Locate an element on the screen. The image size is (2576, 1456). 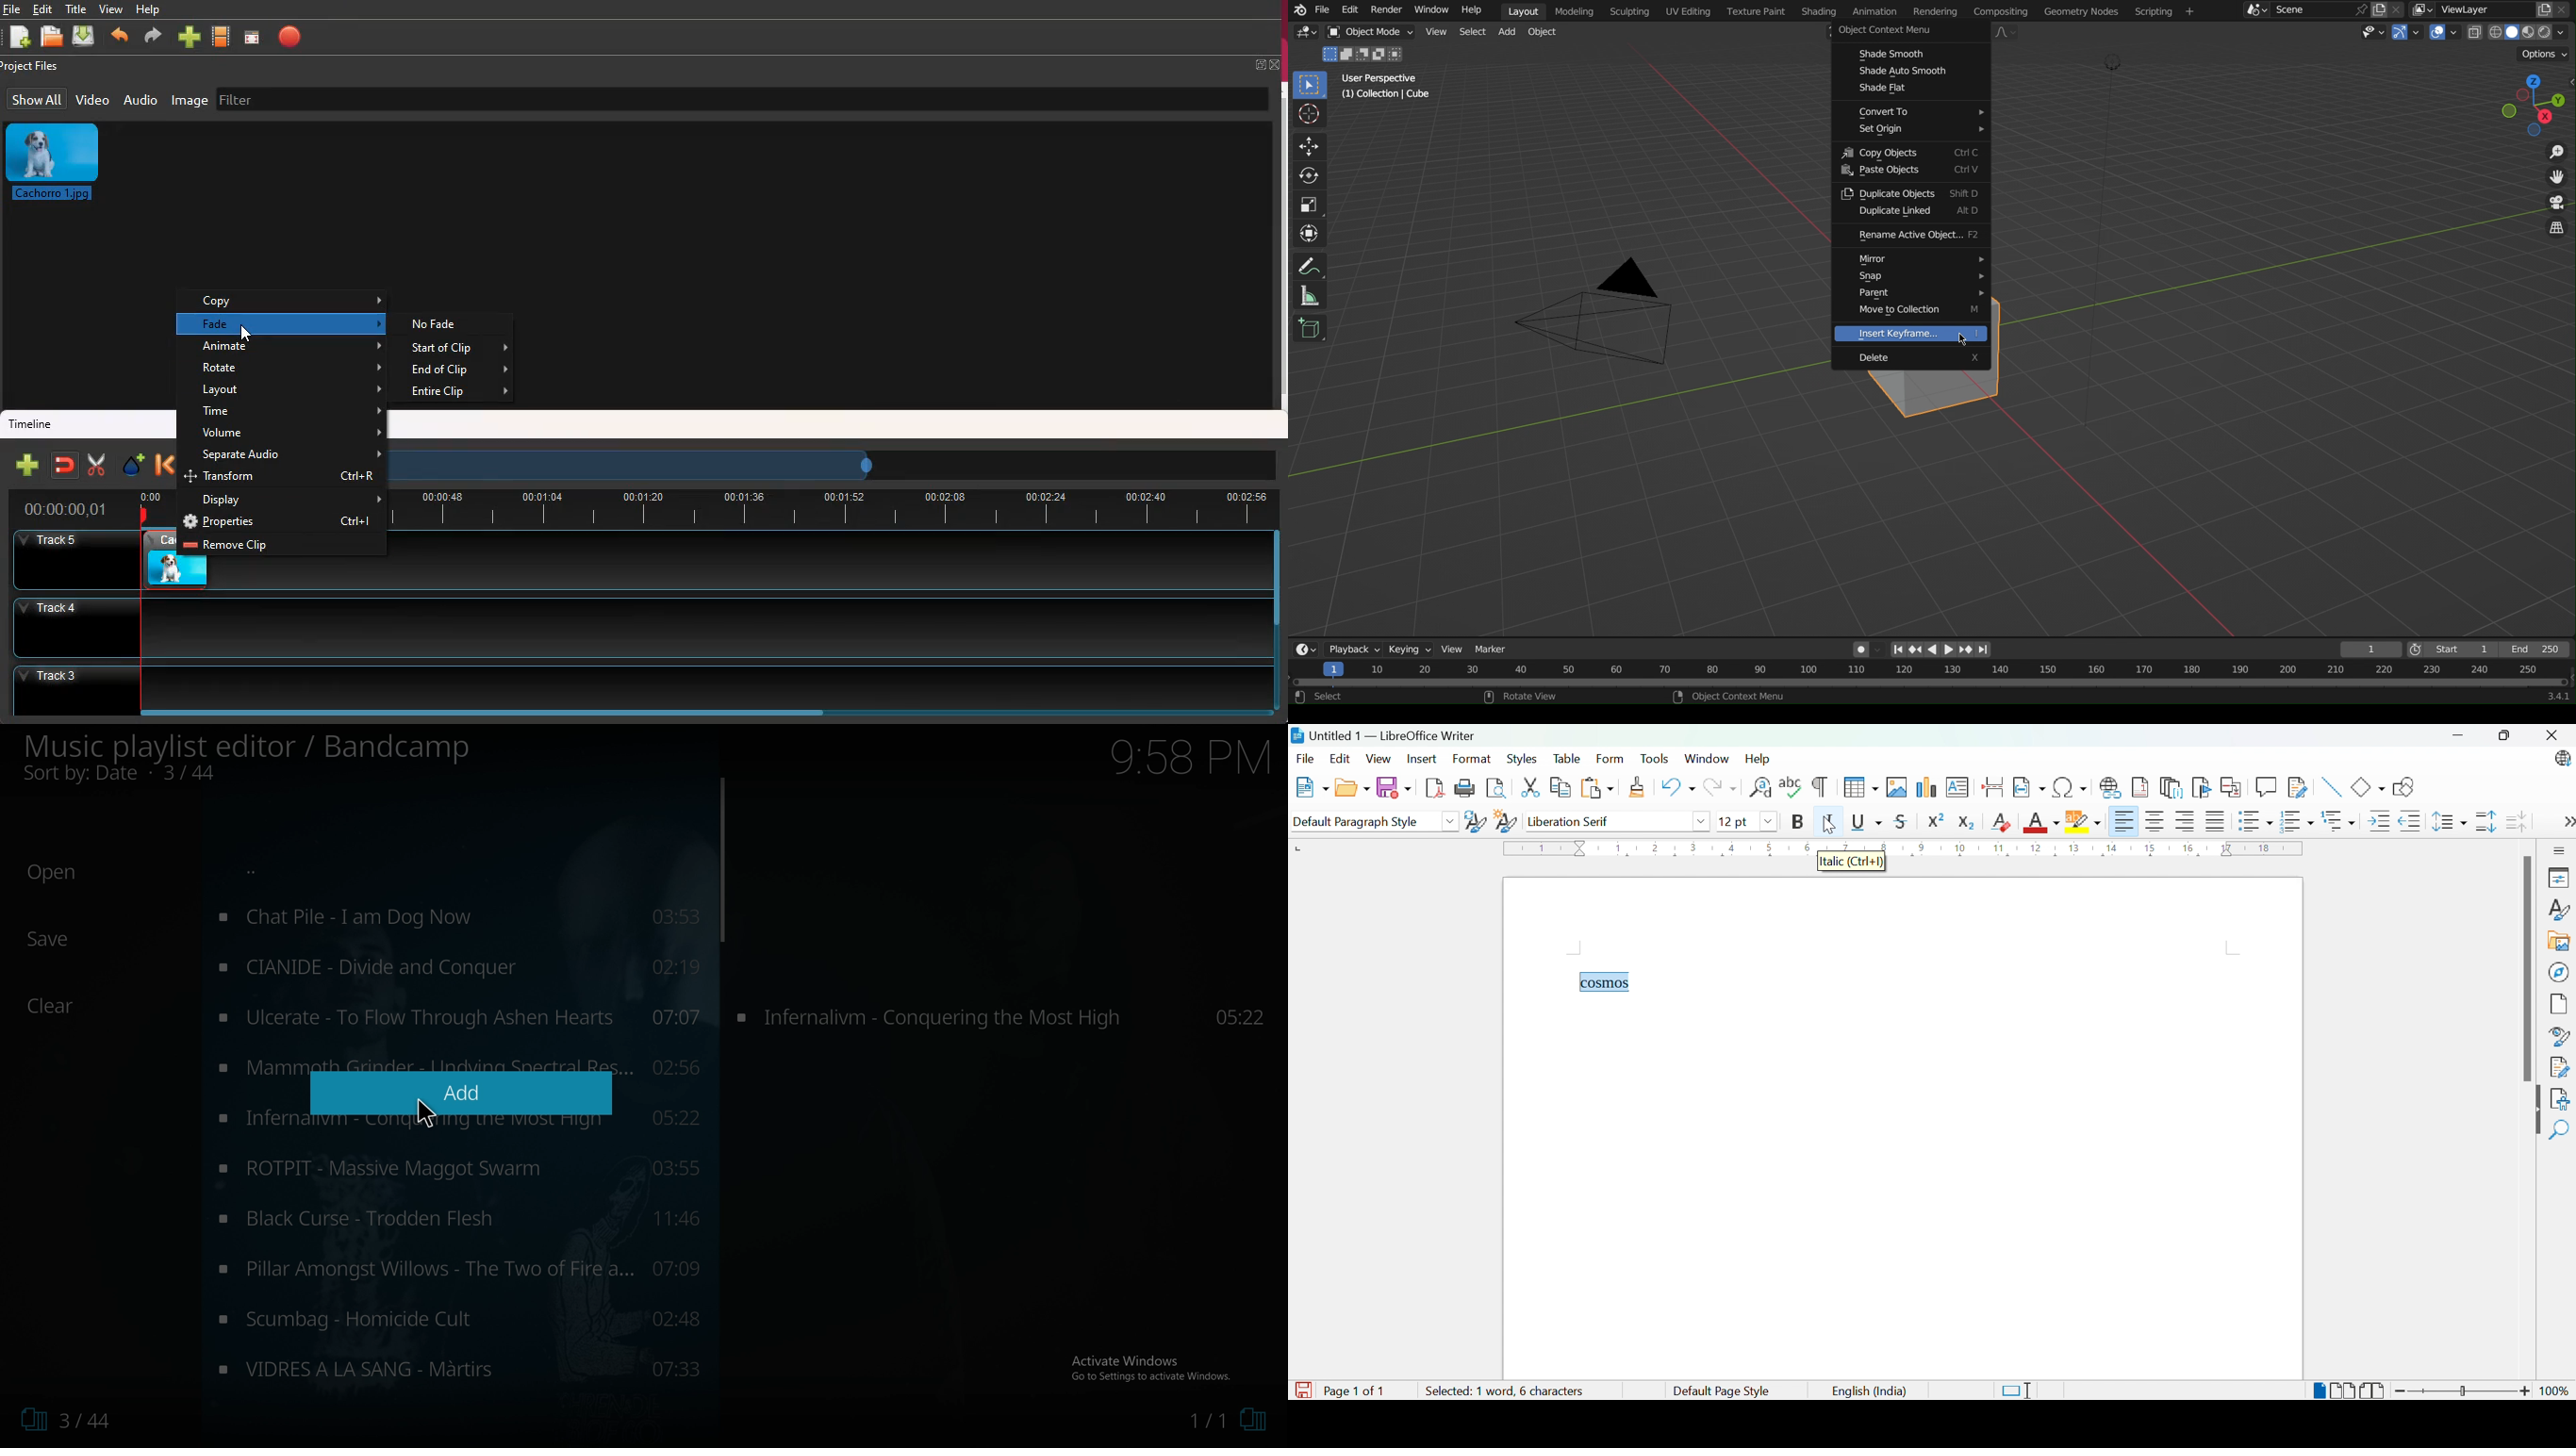
Italic is located at coordinates (1830, 821).